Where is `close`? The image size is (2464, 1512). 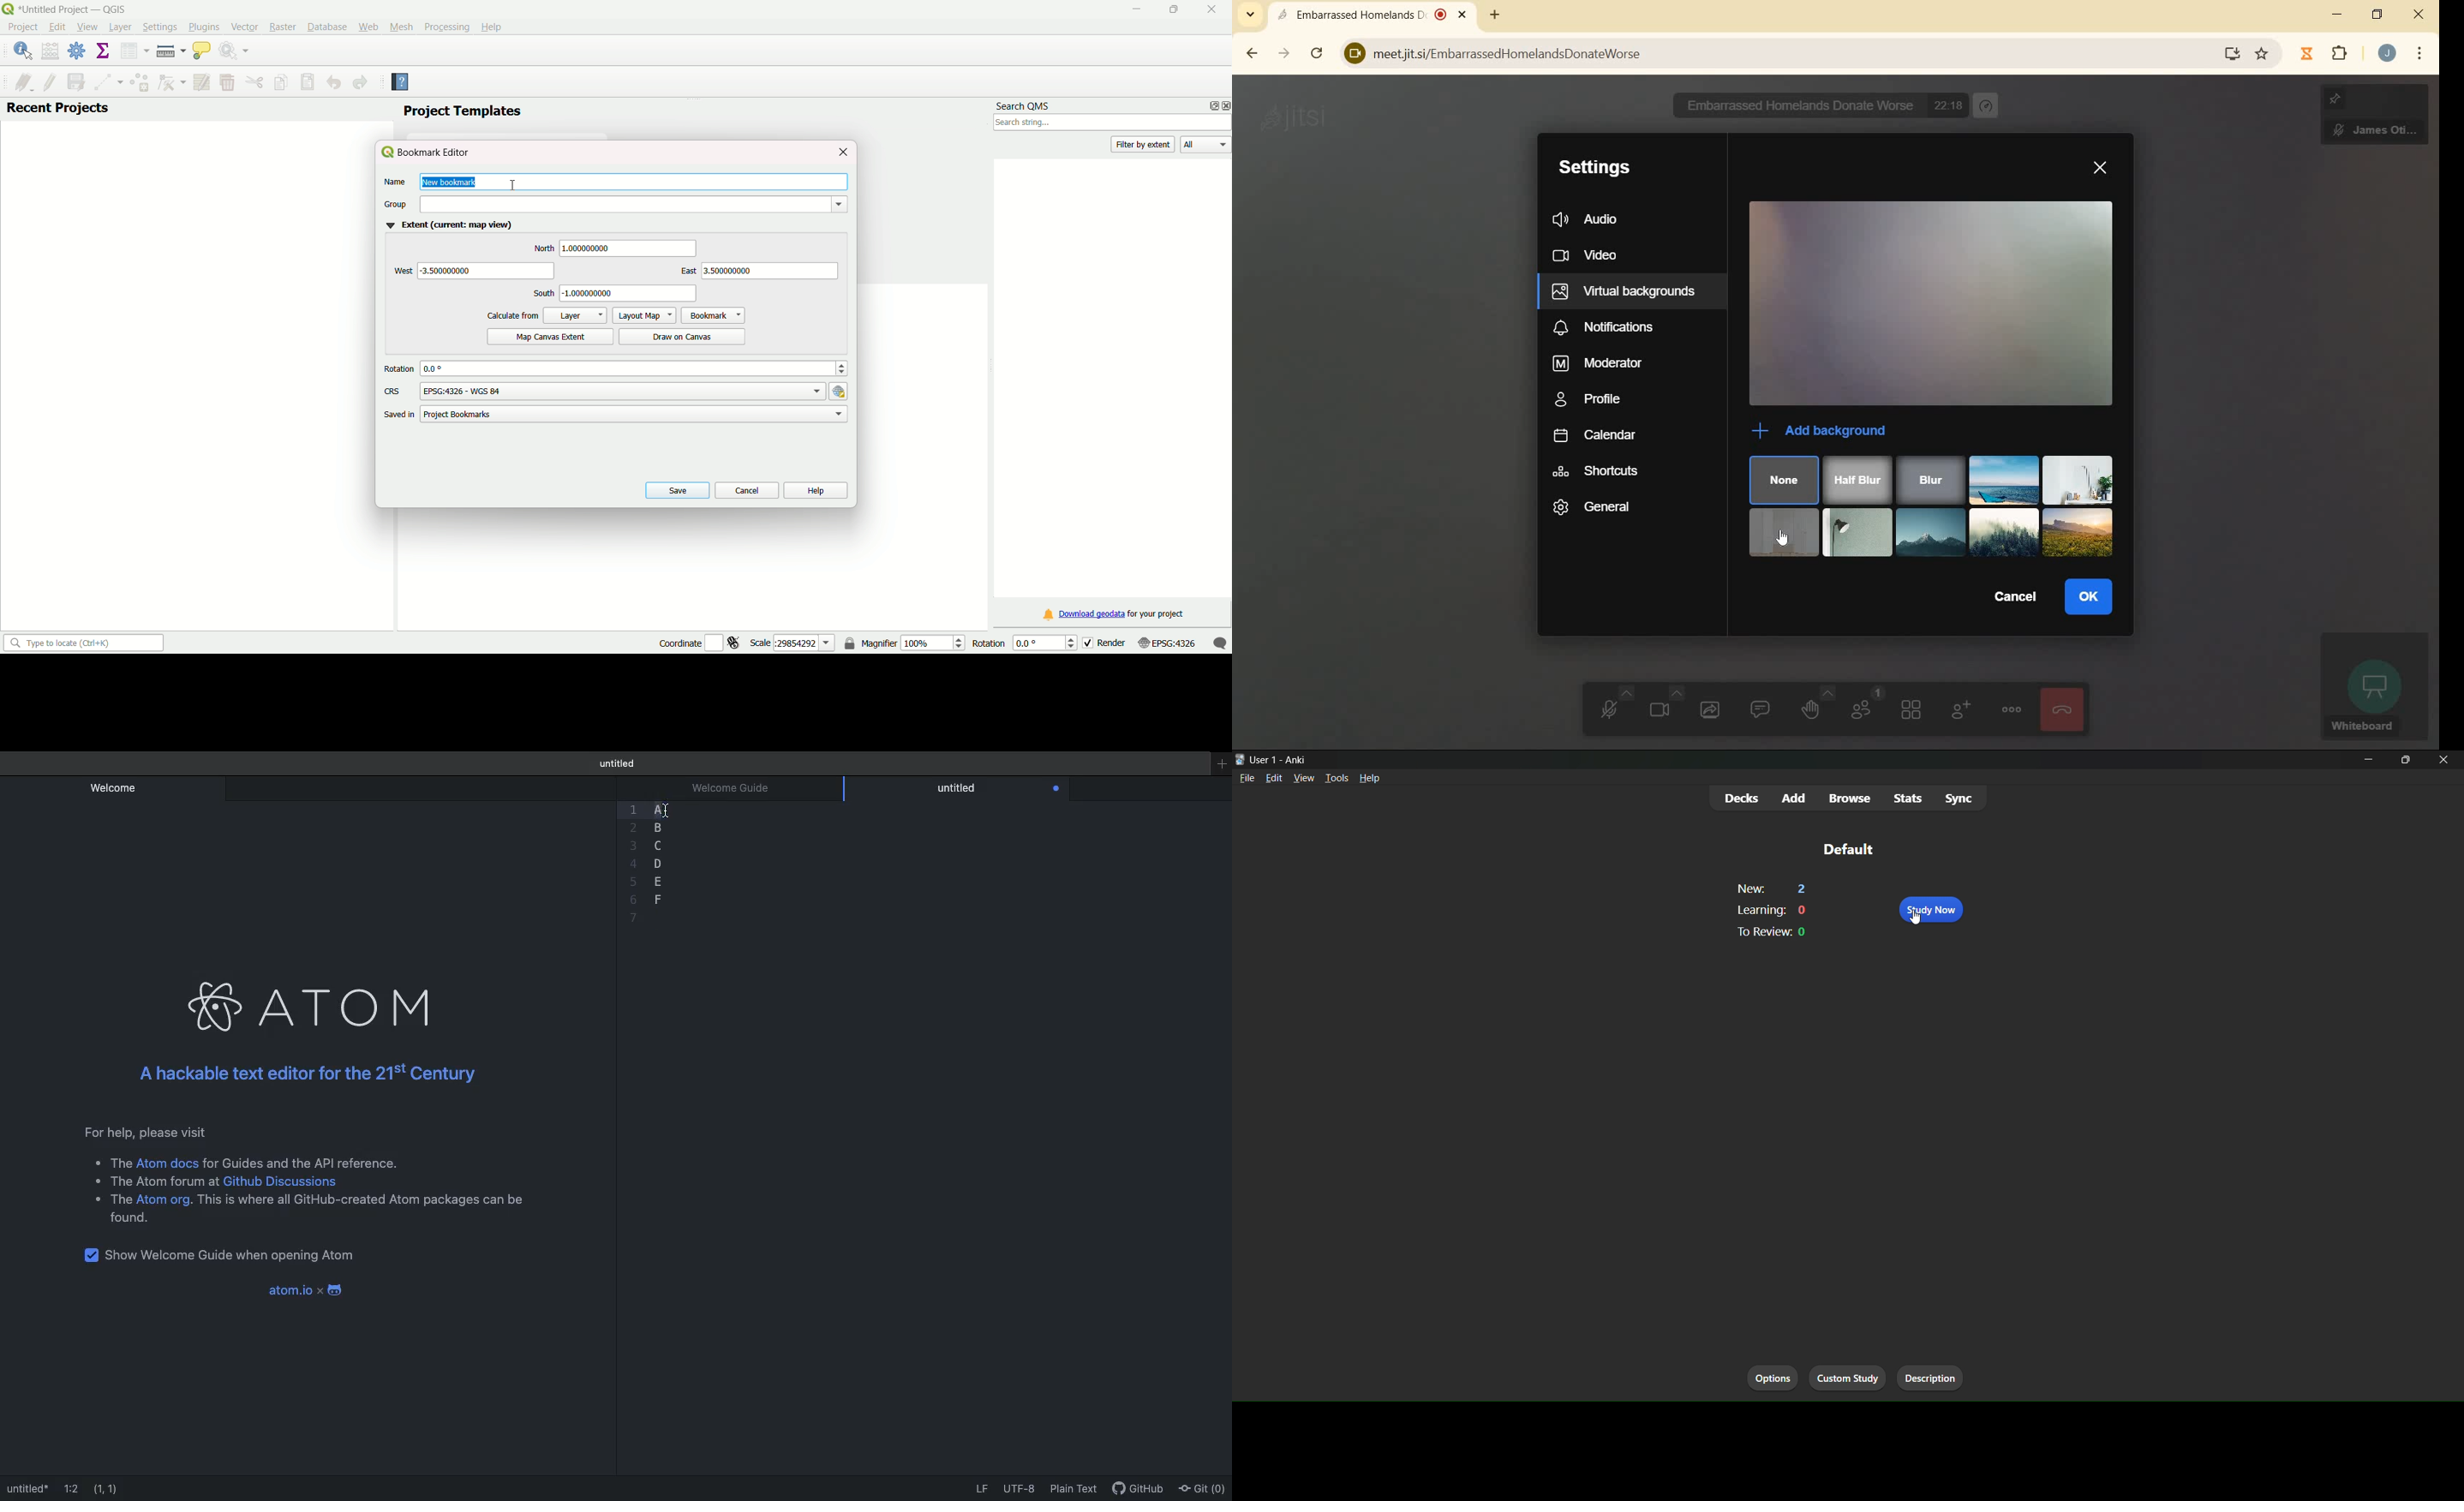
close is located at coordinates (1224, 105).